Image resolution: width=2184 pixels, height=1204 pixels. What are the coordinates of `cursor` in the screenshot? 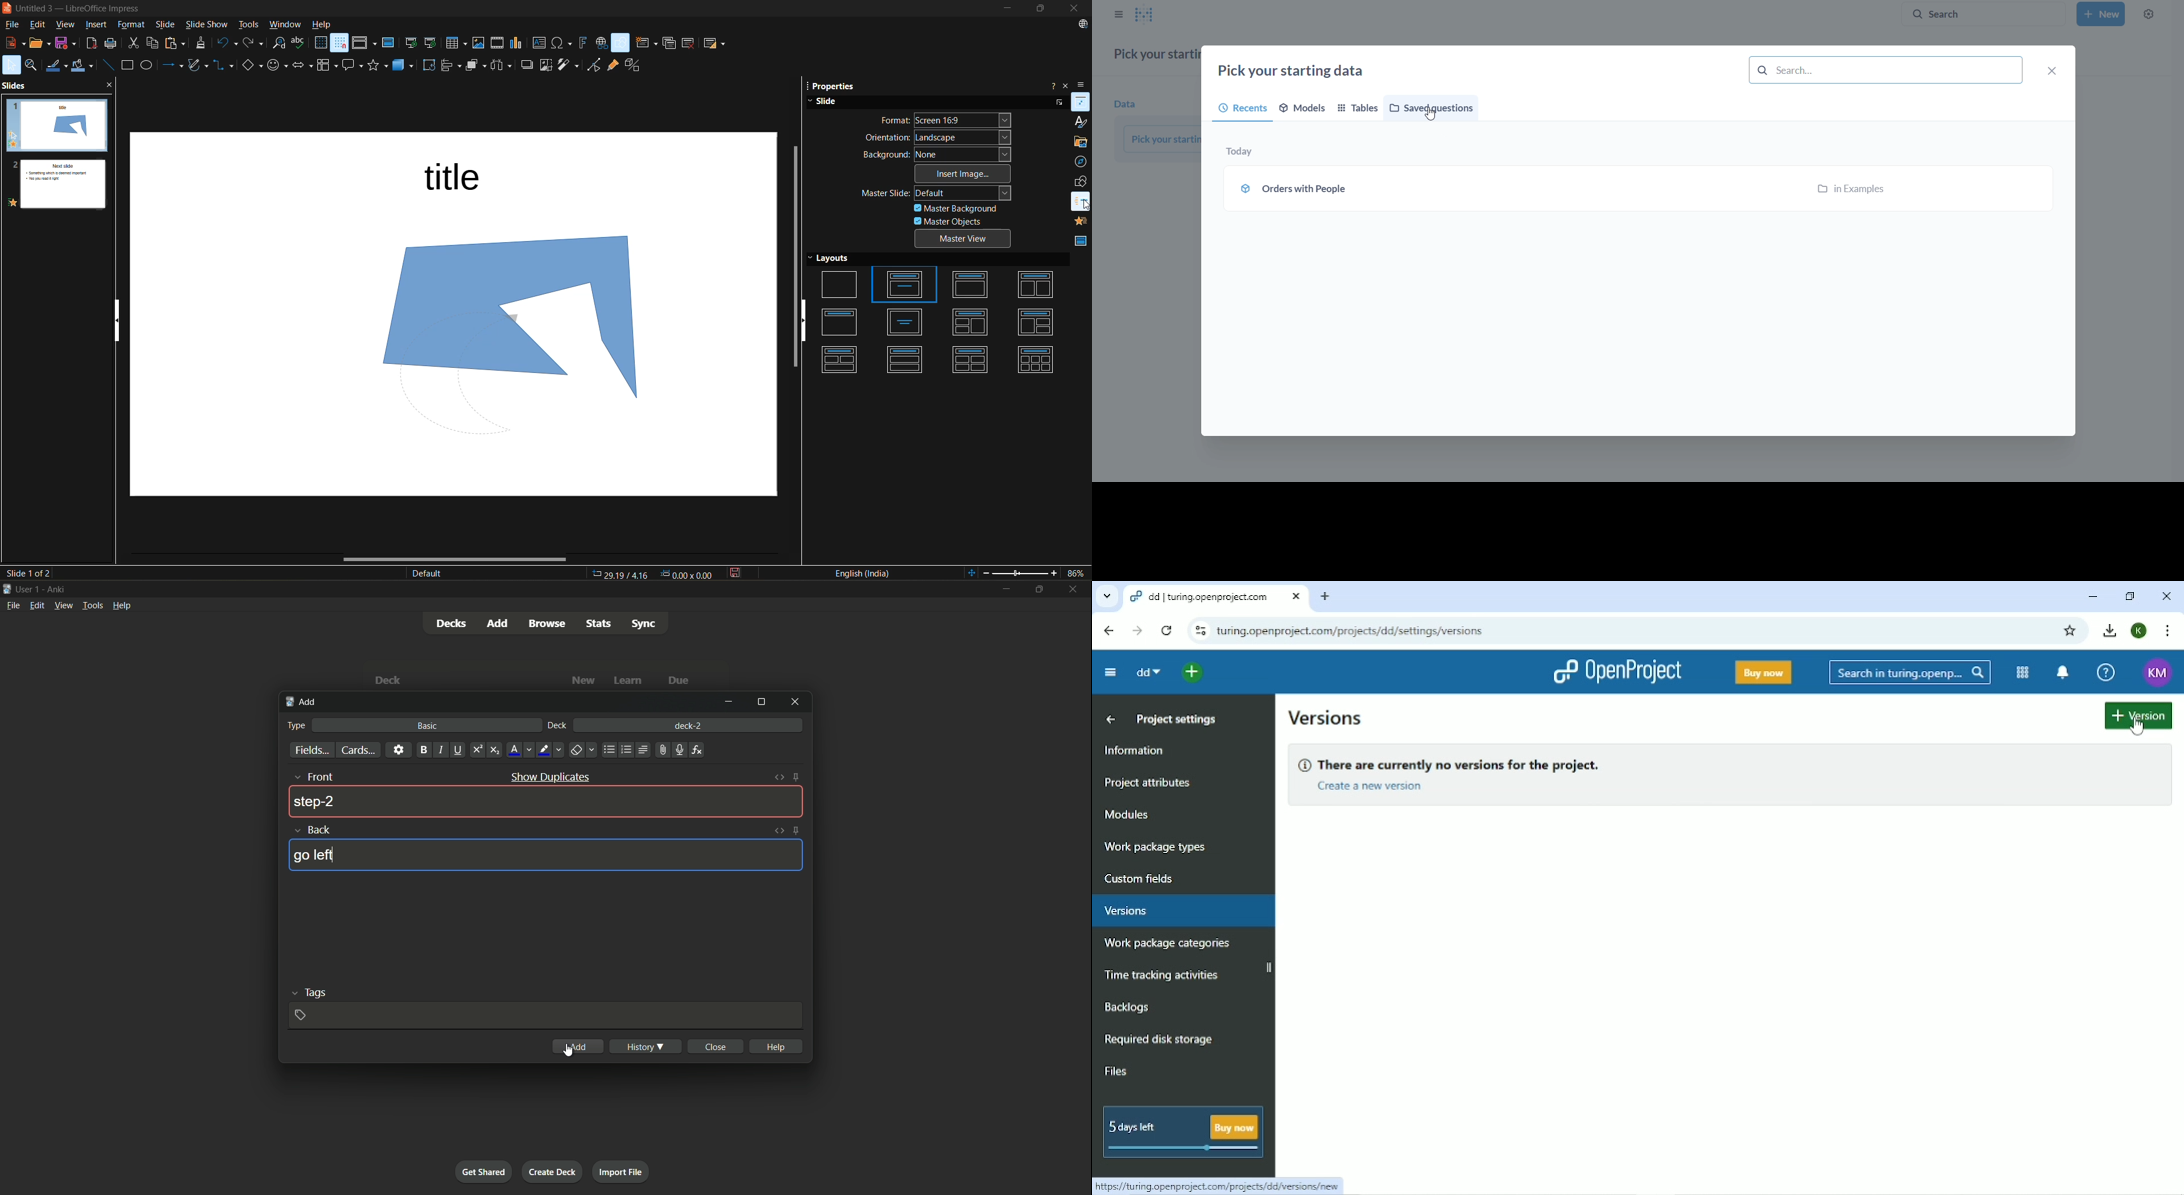 It's located at (2133, 738).